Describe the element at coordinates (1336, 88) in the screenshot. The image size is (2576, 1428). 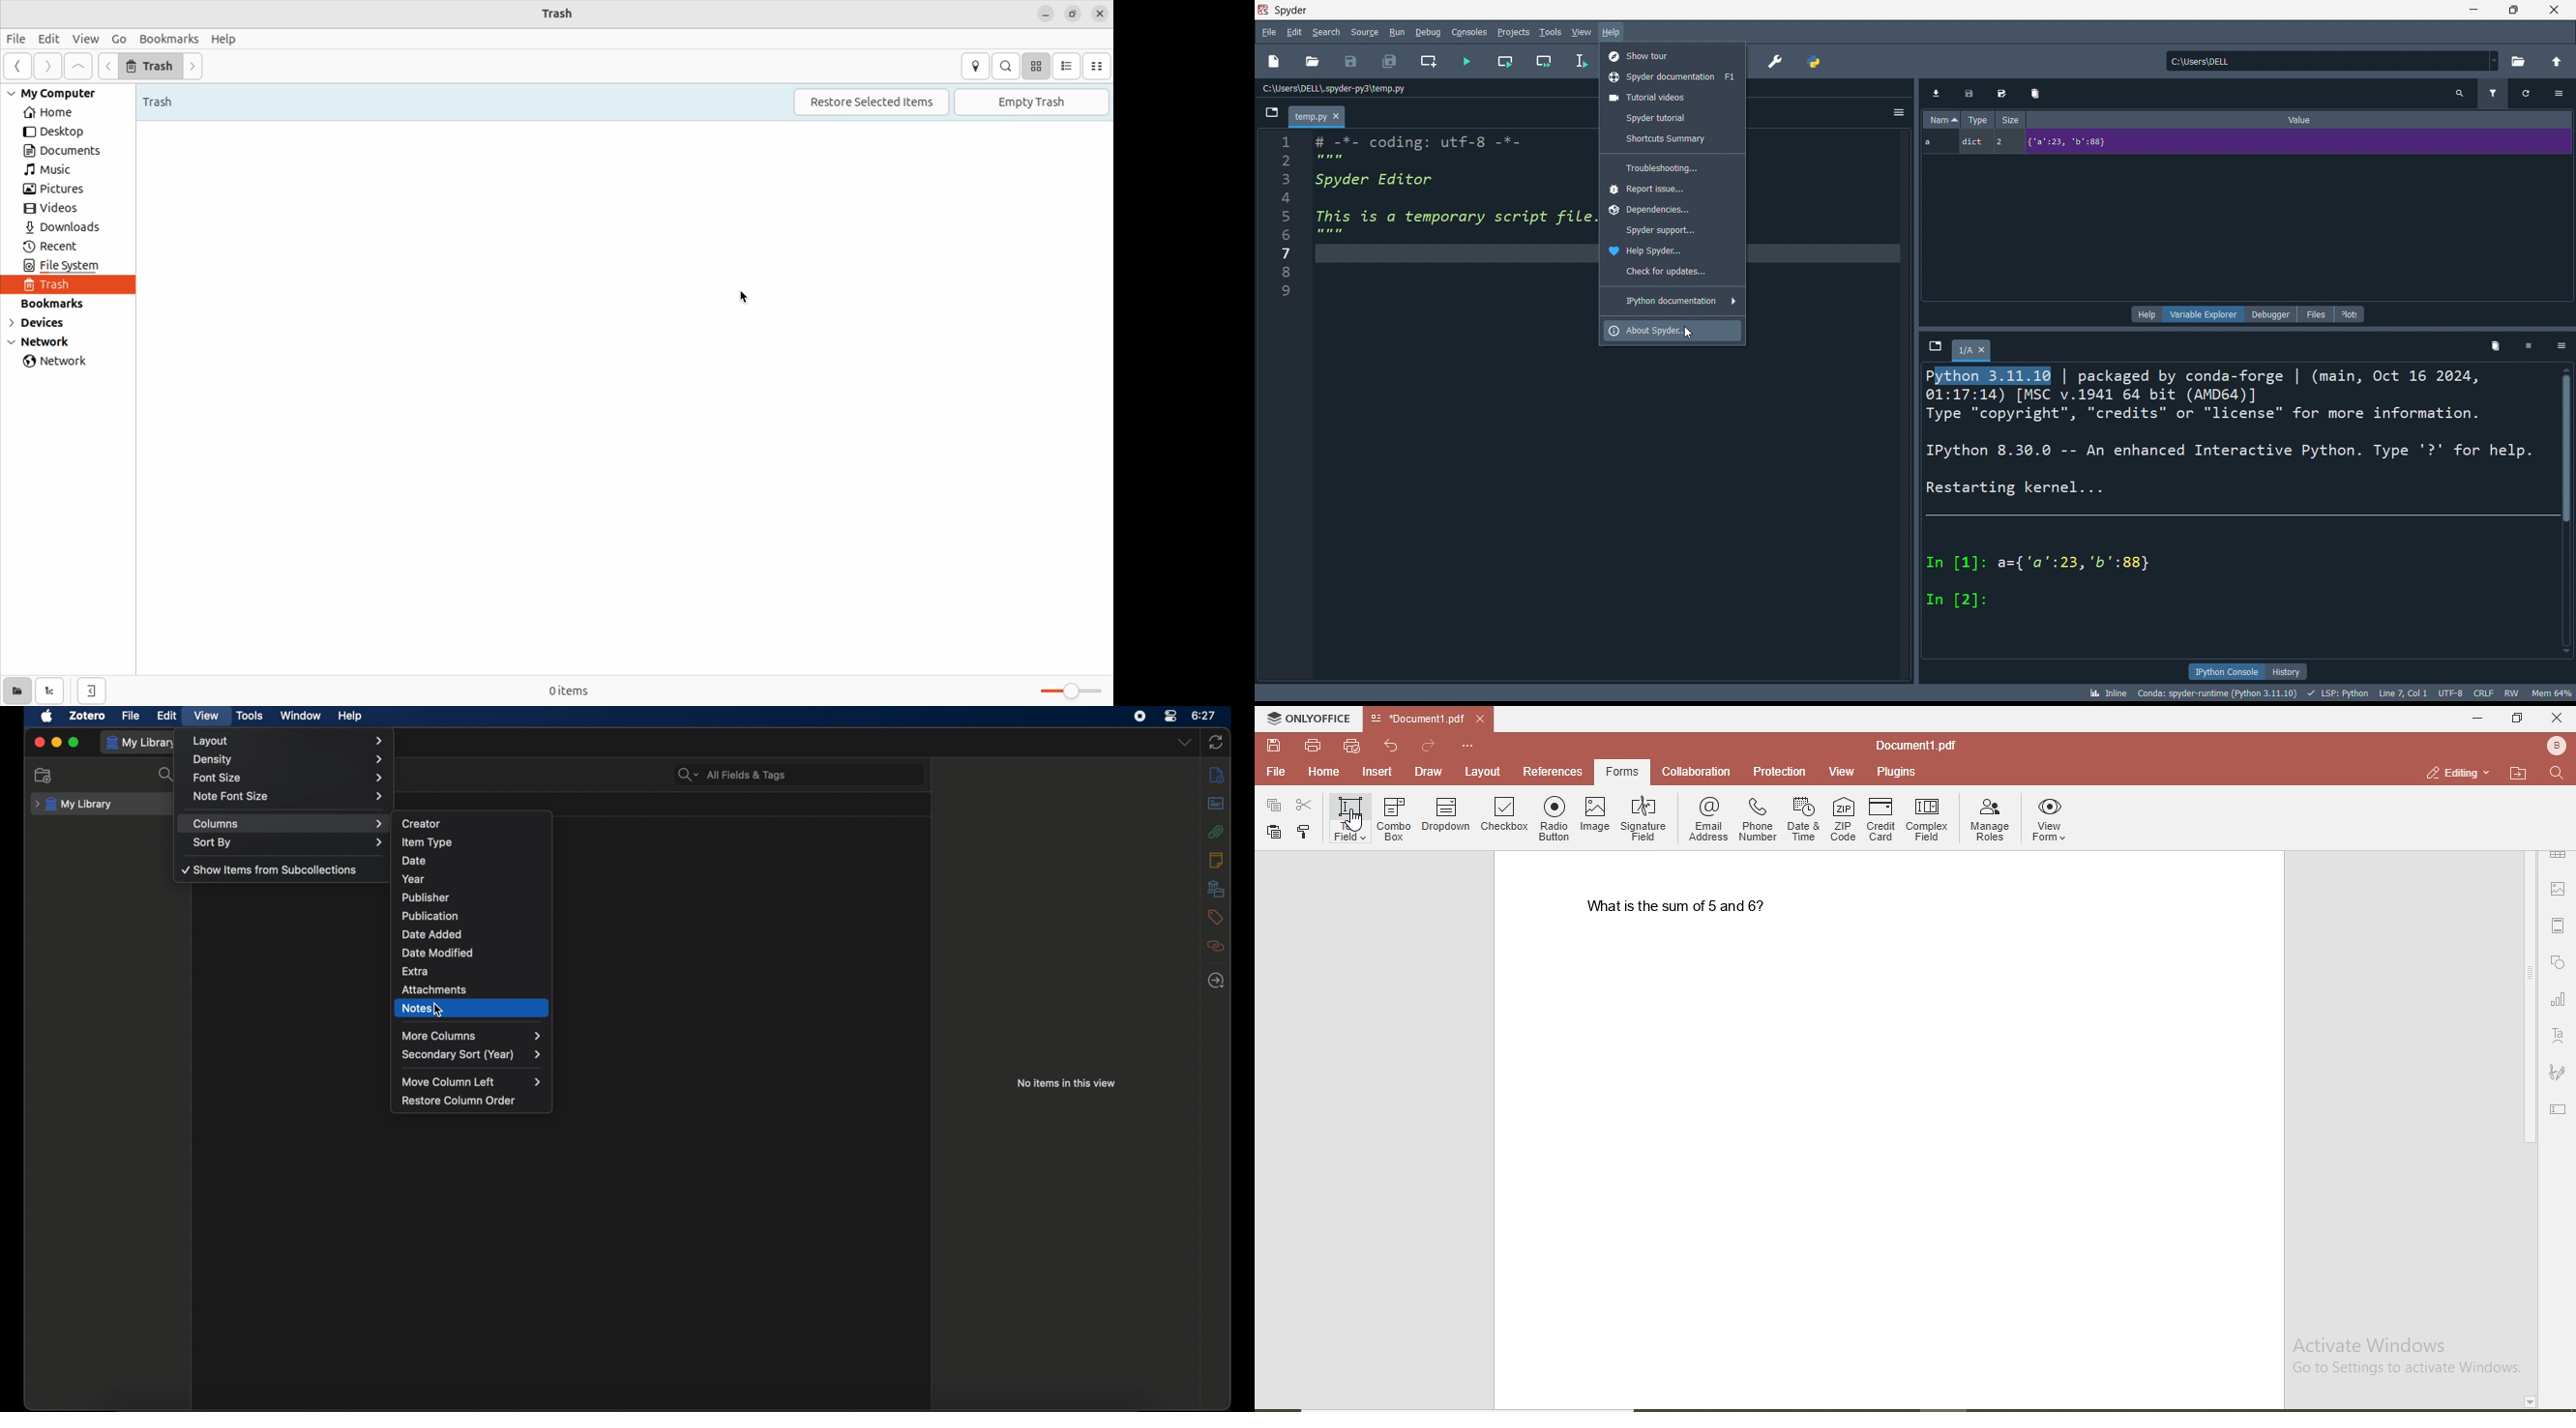
I see `C:\Users\DELL\spyder-py3\temp.py` at that location.